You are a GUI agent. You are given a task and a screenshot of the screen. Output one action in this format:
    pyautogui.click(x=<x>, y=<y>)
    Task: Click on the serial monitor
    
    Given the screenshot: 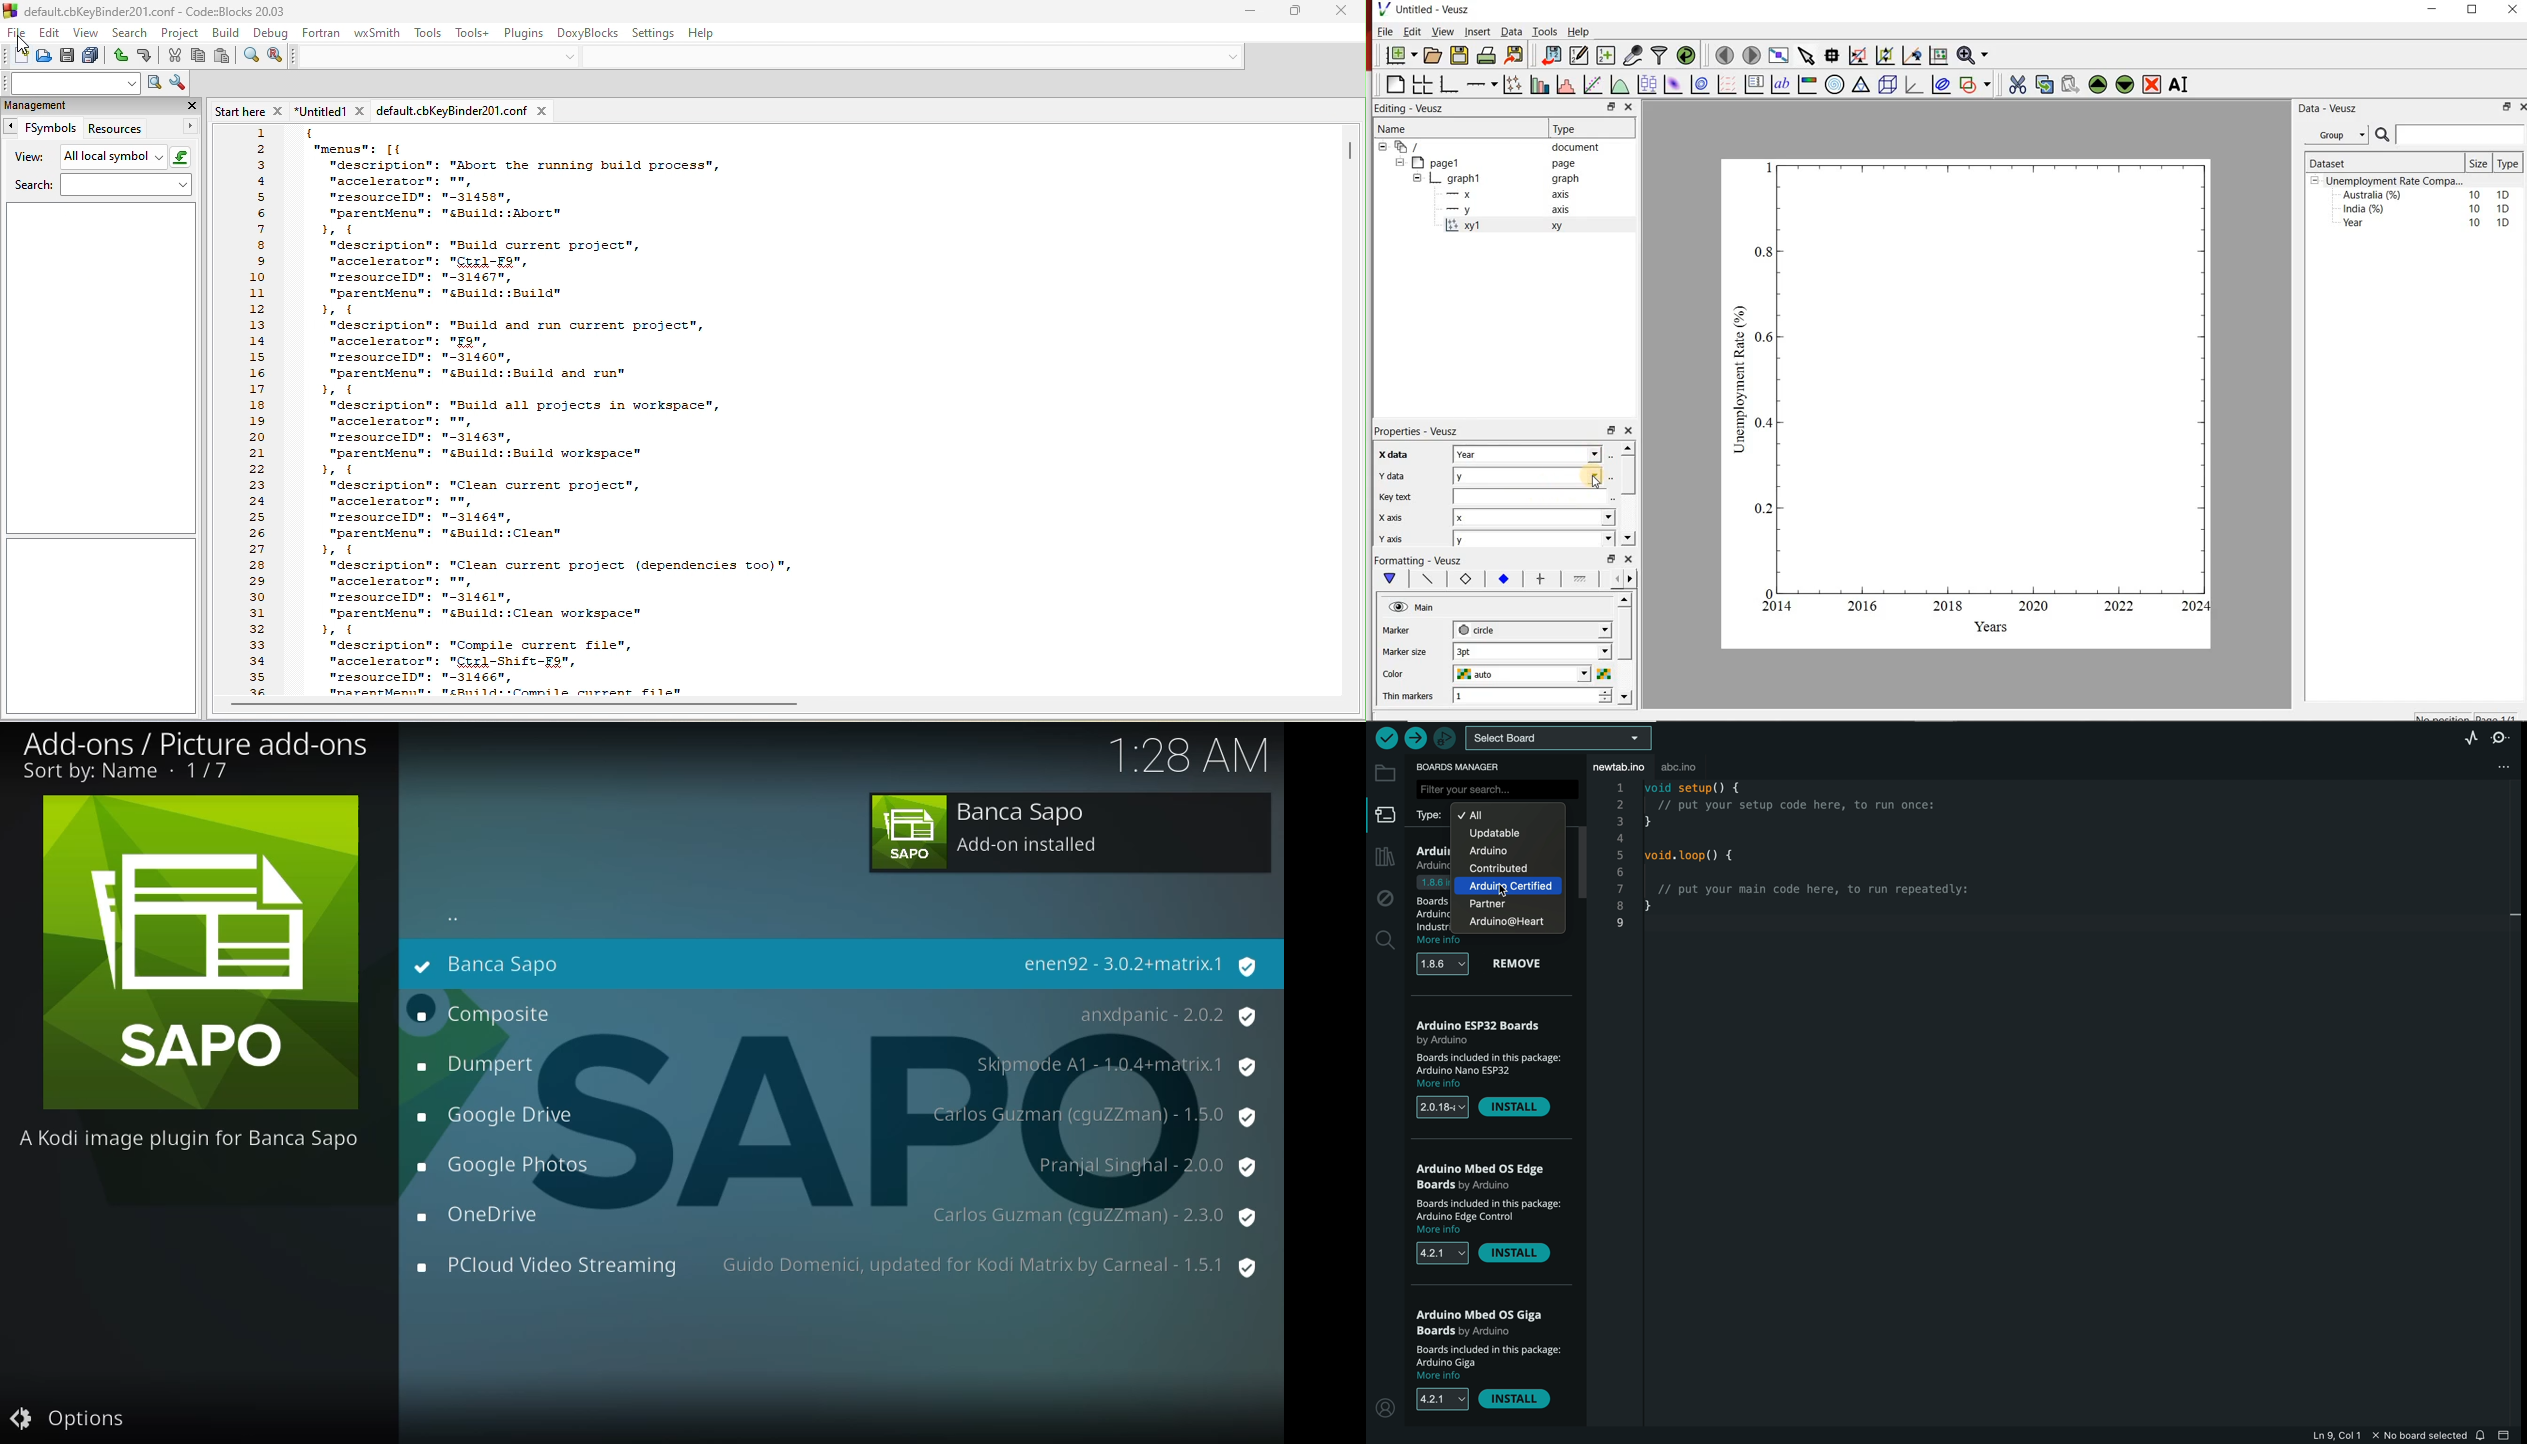 What is the action you would take?
    pyautogui.click(x=2500, y=738)
    